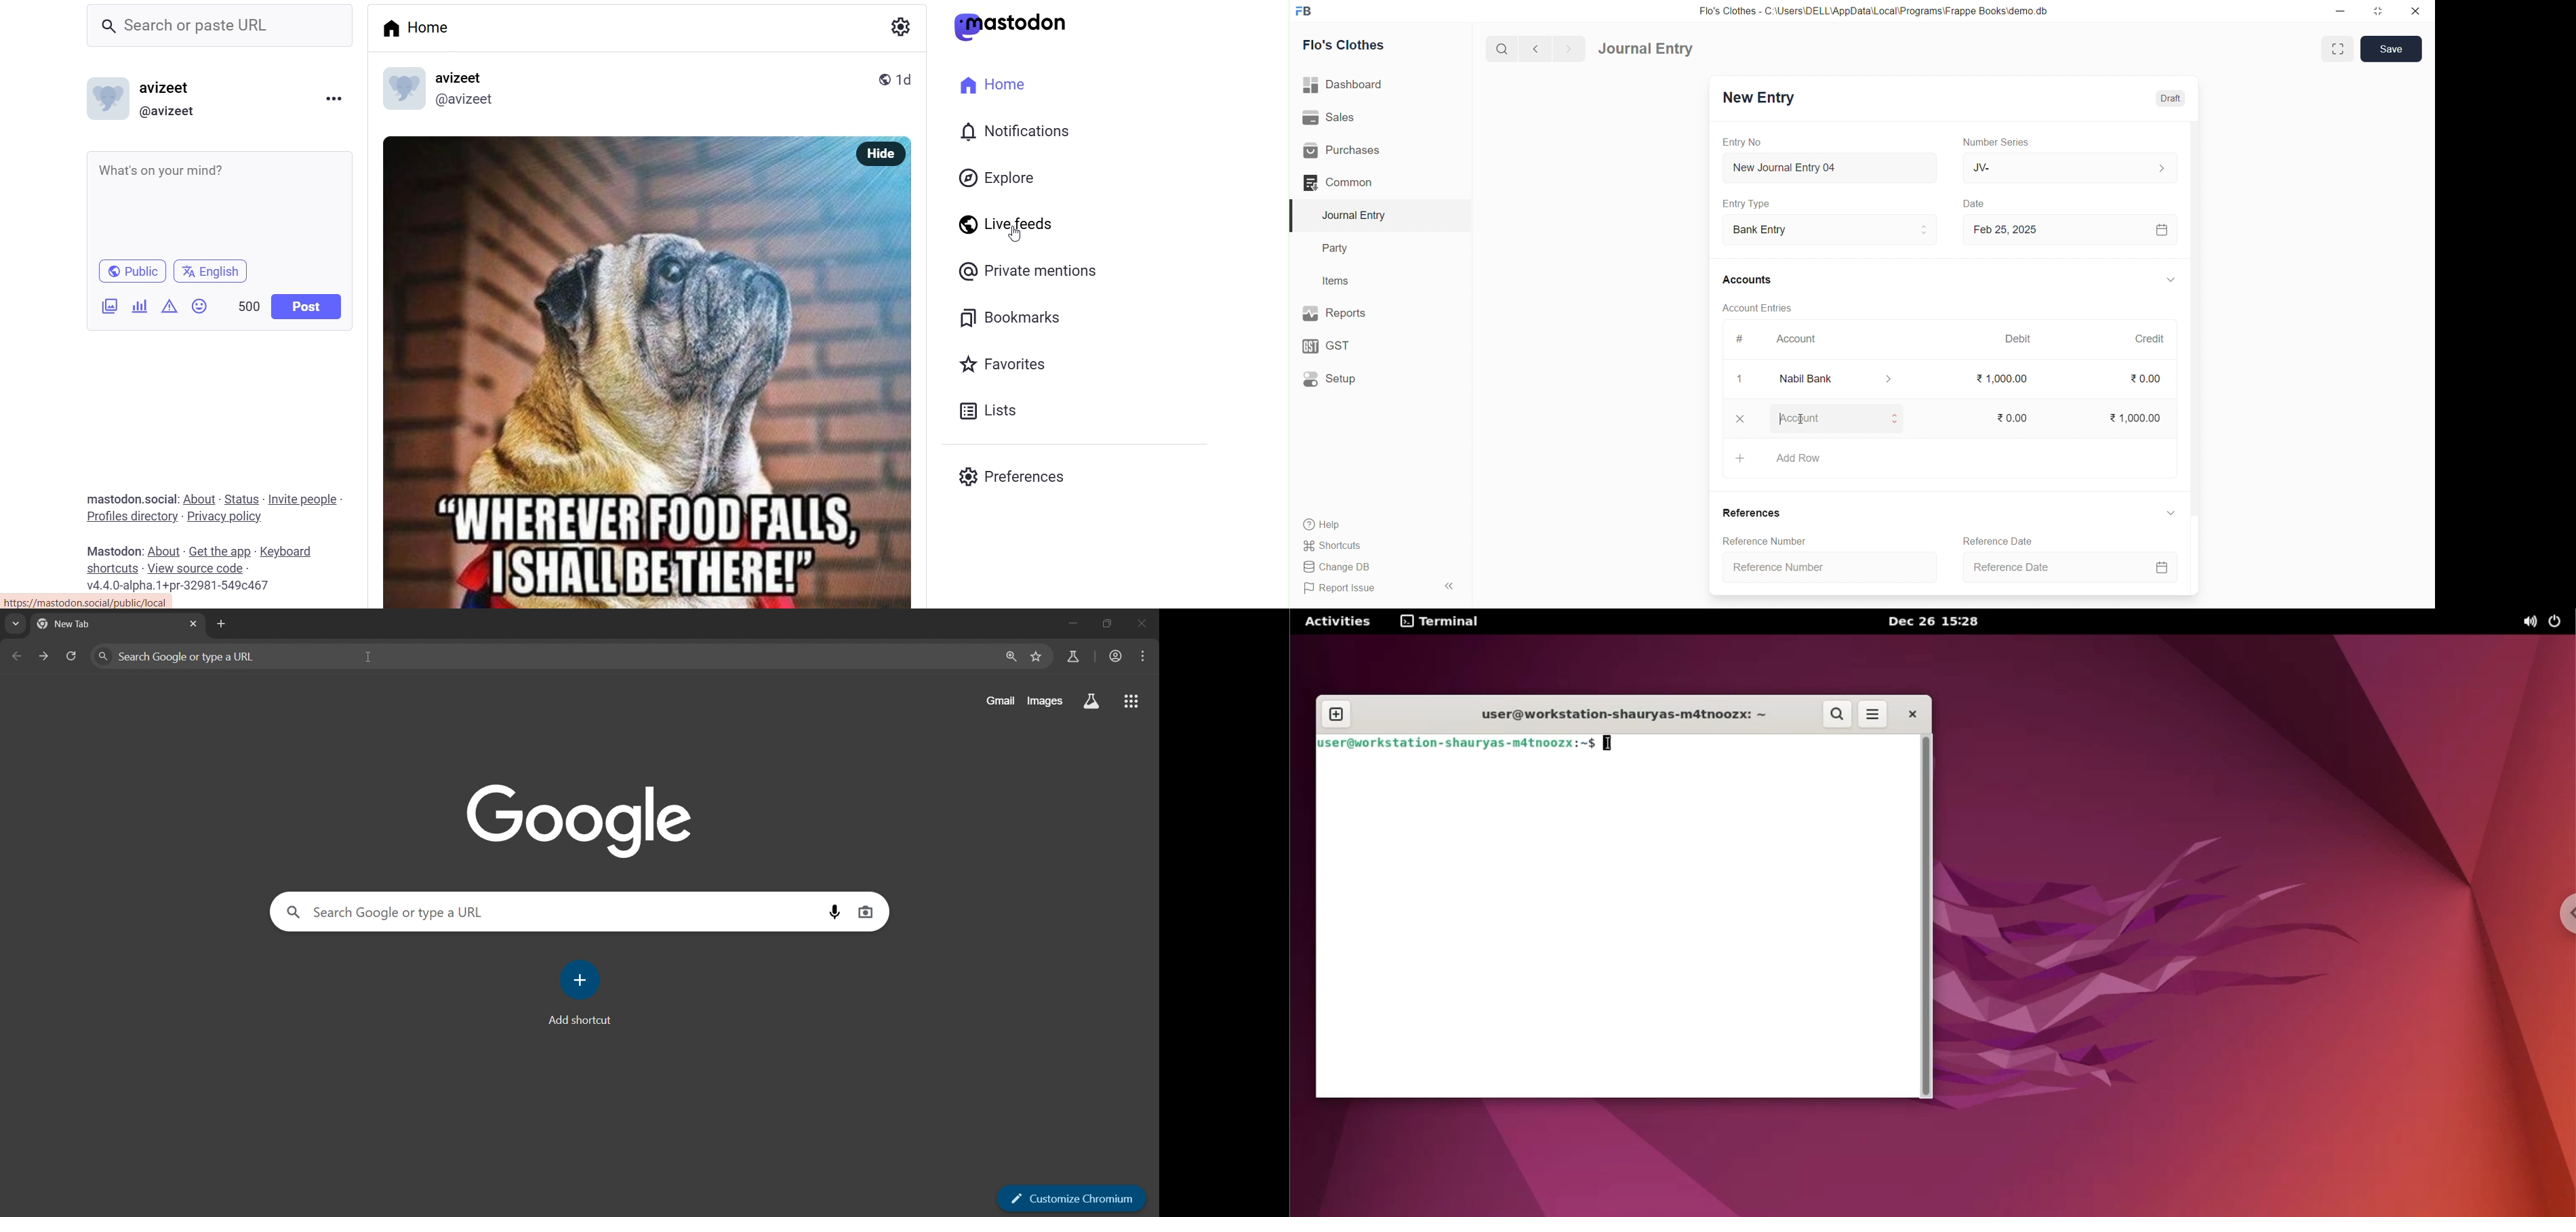 The height and width of the screenshot is (1232, 2576). What do you see at coordinates (196, 569) in the screenshot?
I see `source code` at bounding box center [196, 569].